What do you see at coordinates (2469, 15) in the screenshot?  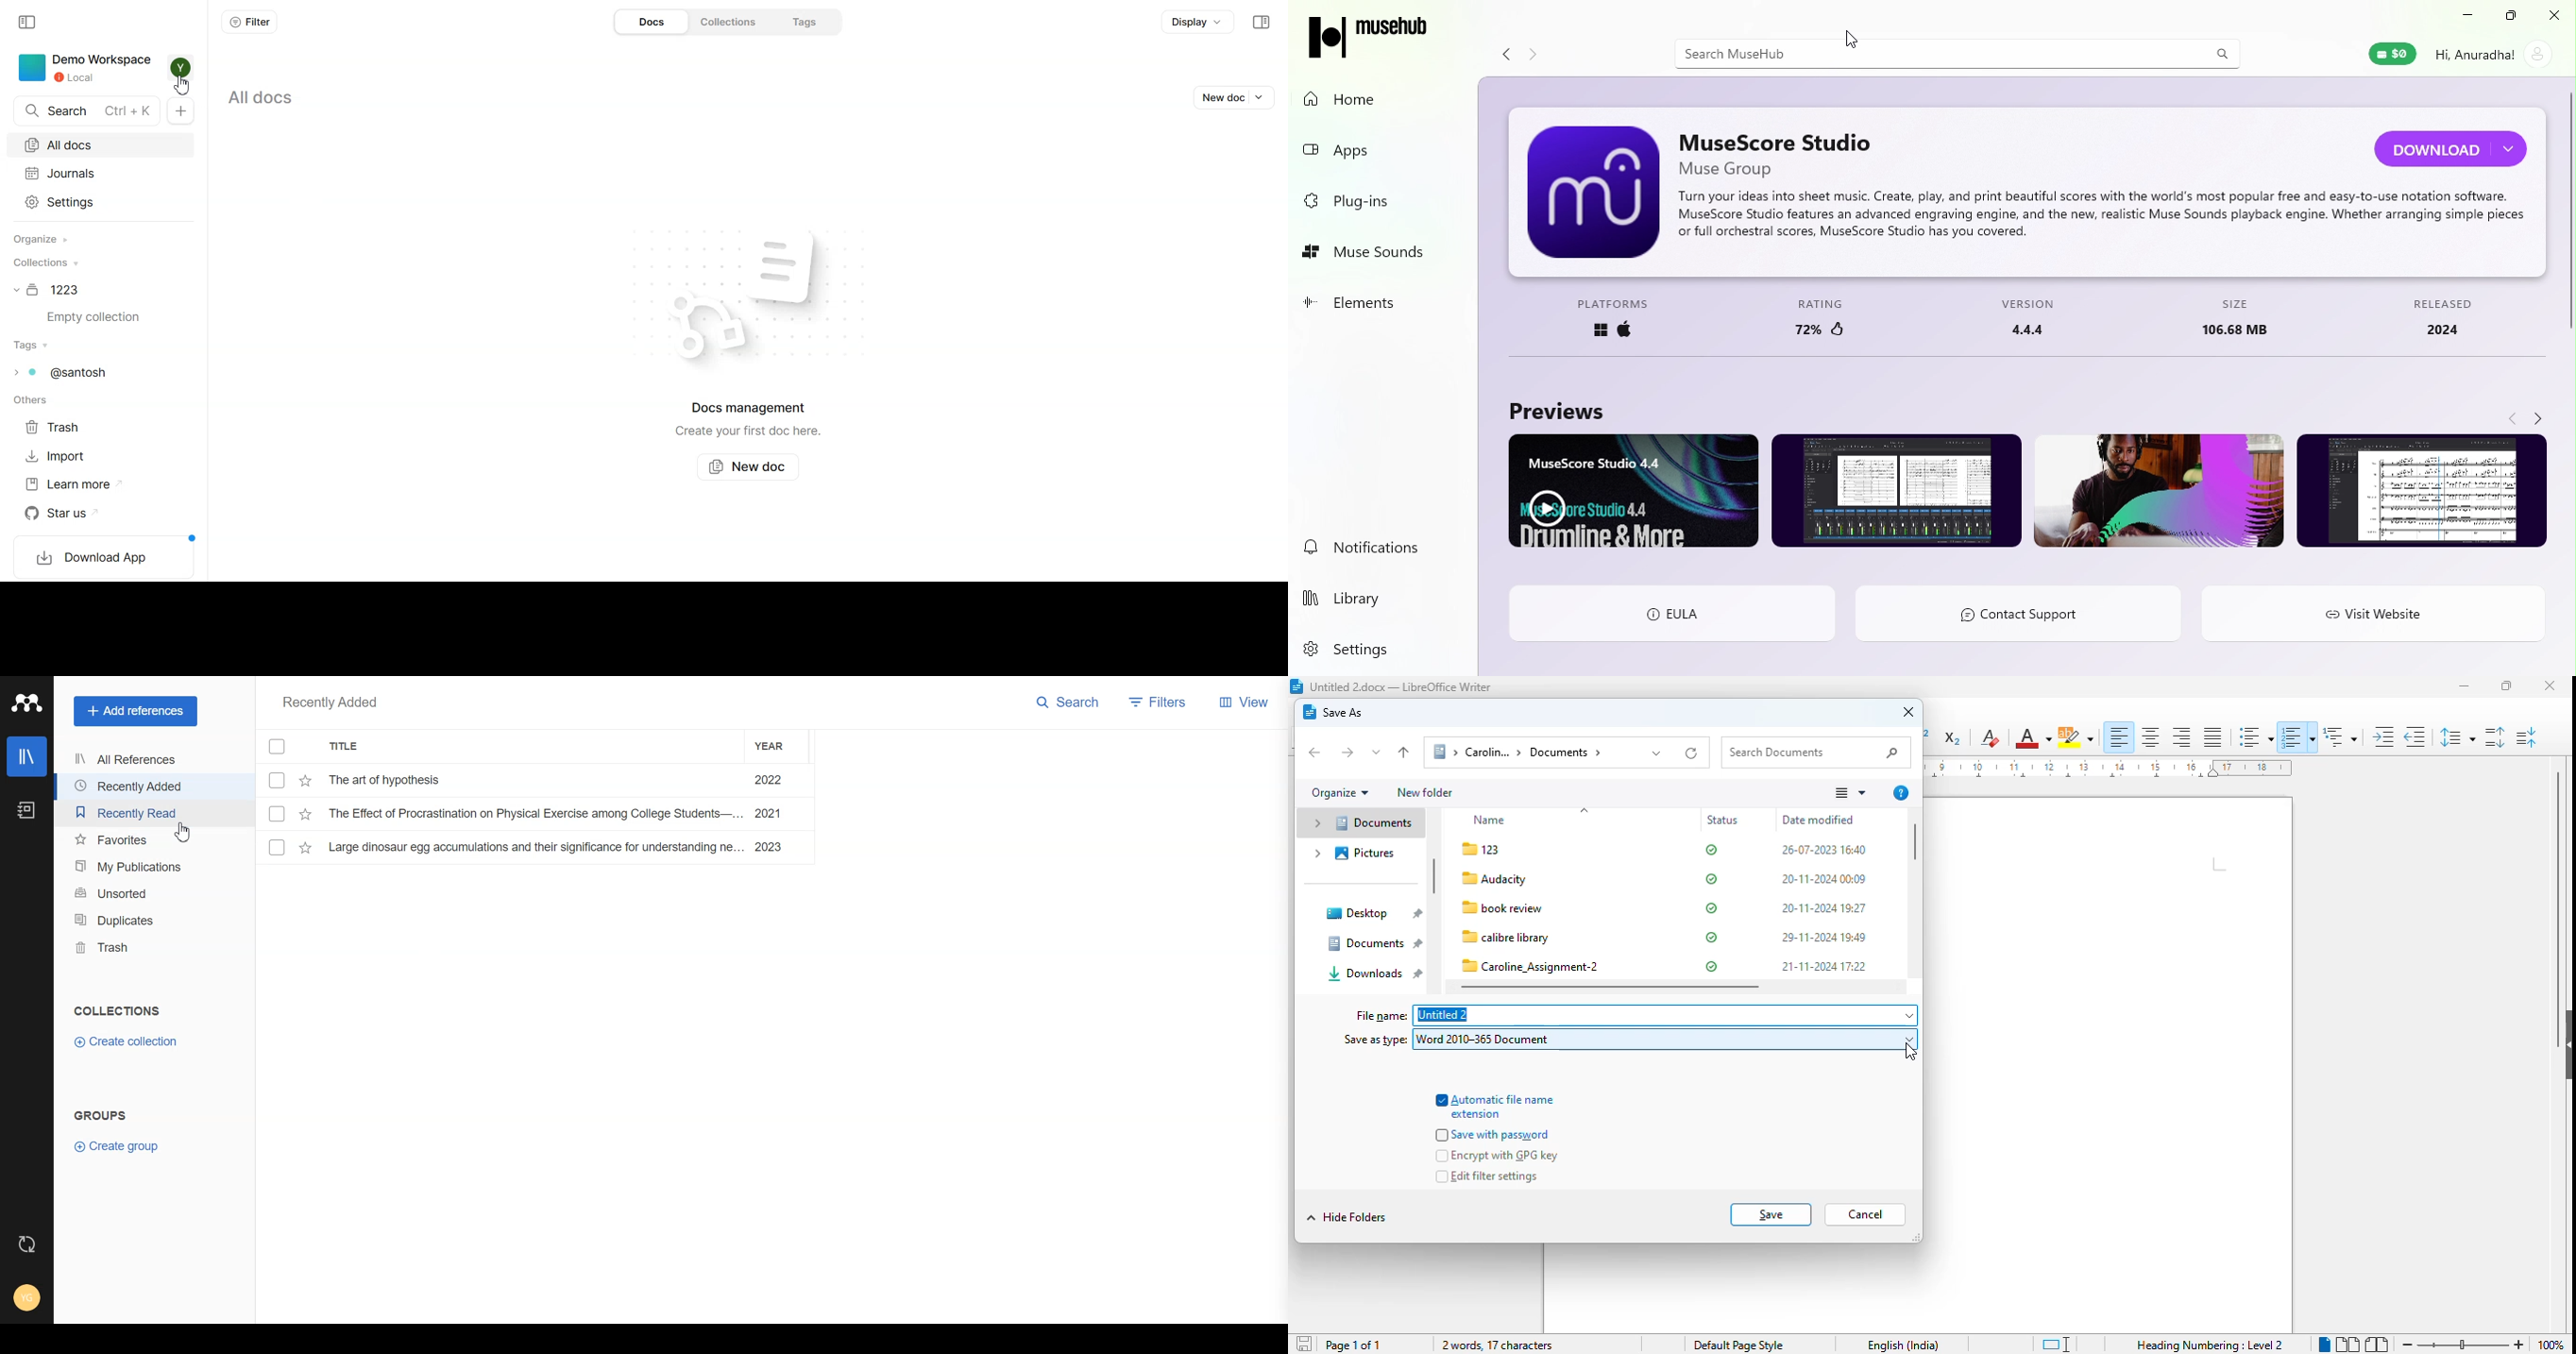 I see `Minimize` at bounding box center [2469, 15].